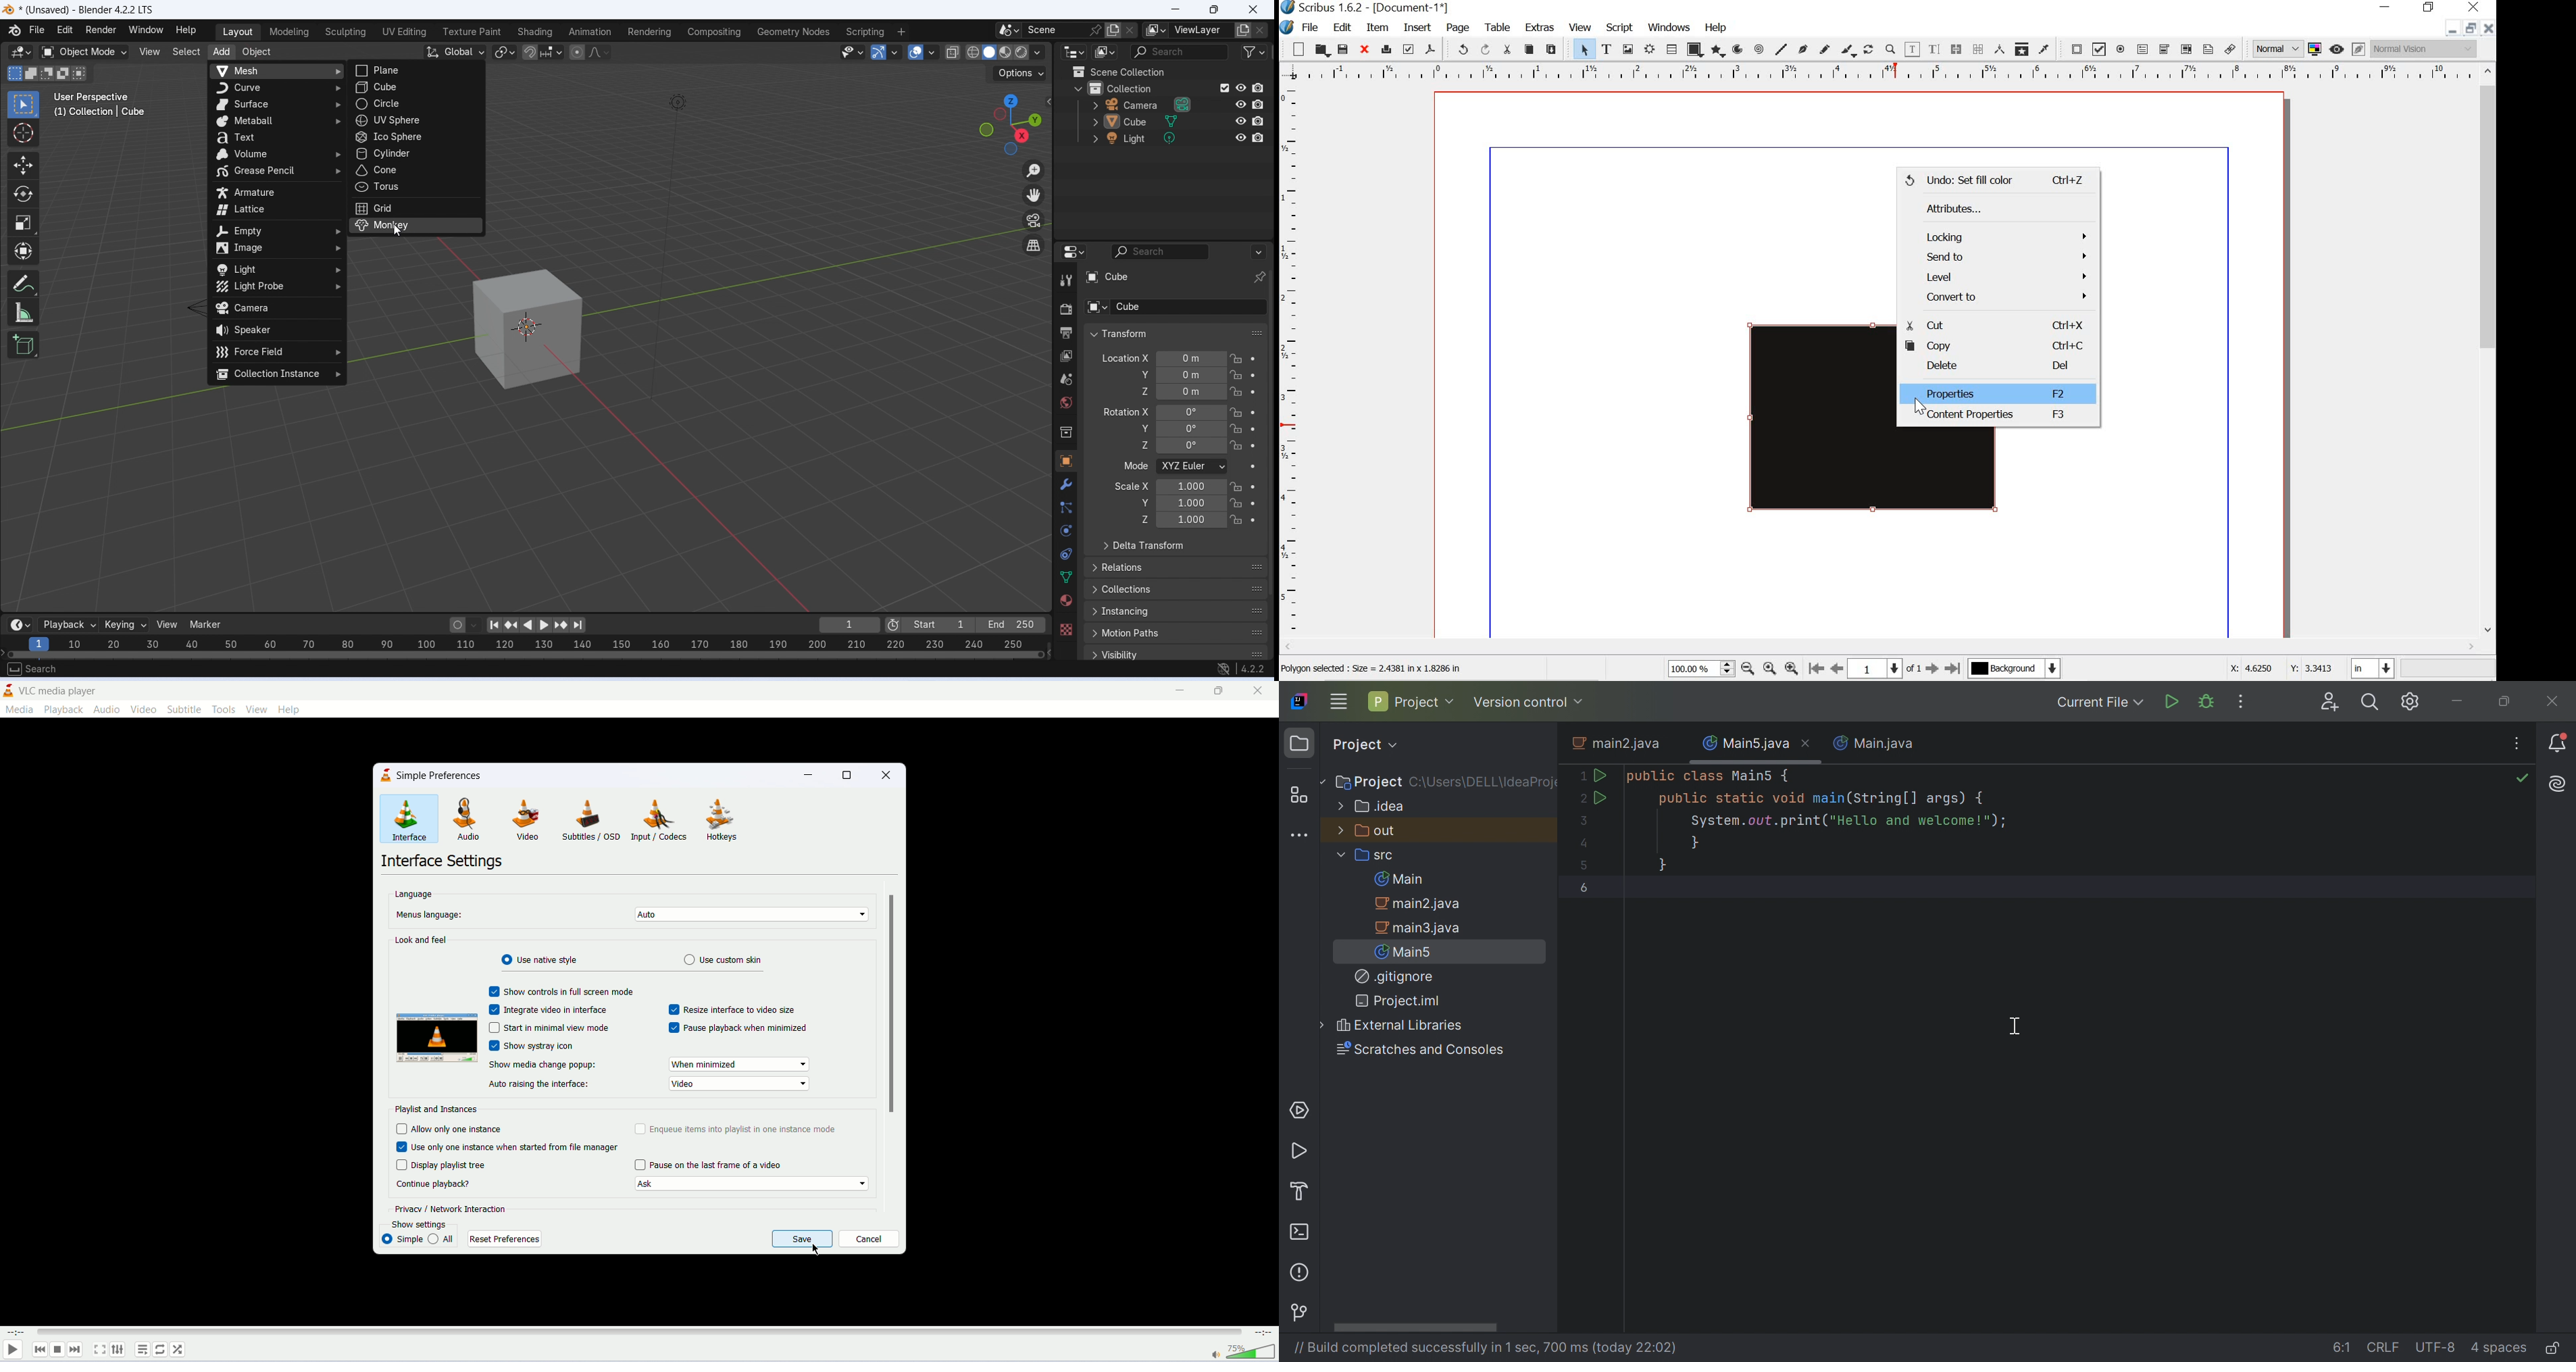 This screenshot has height=1372, width=2576. I want to click on indent: 4 spaces, so click(2499, 1350).